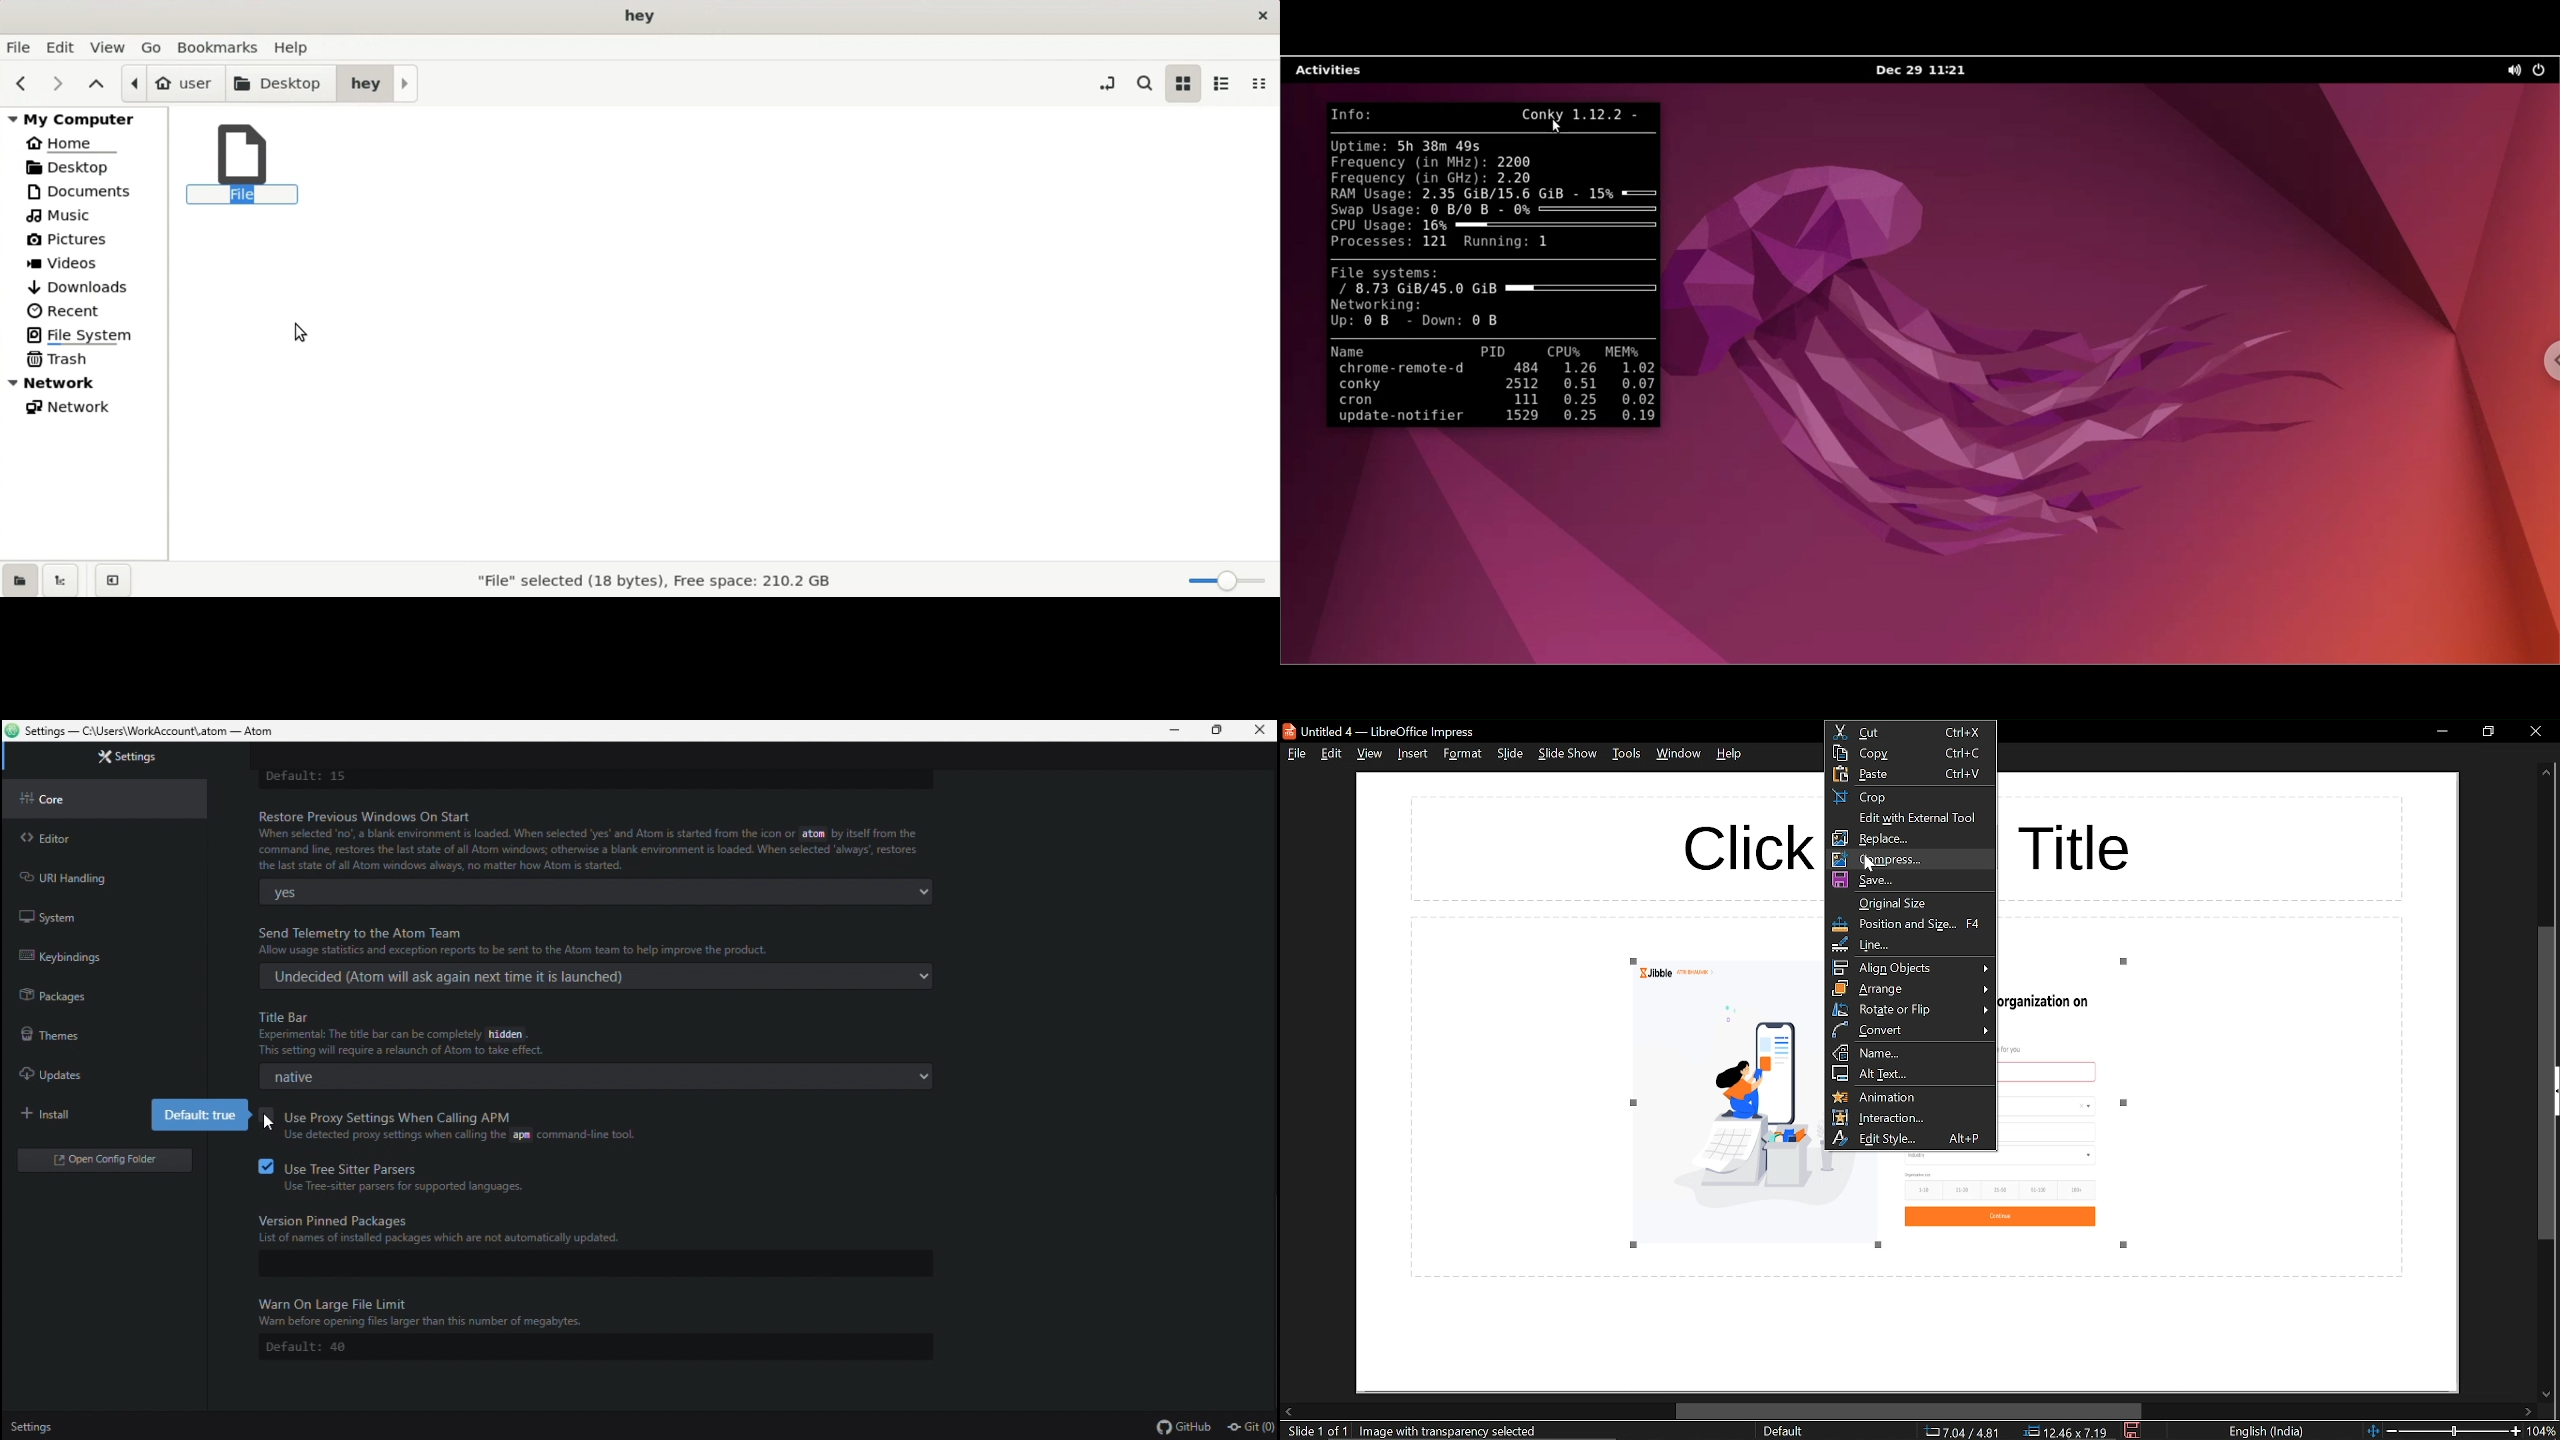  Describe the element at coordinates (1170, 731) in the screenshot. I see `Minimise` at that location.